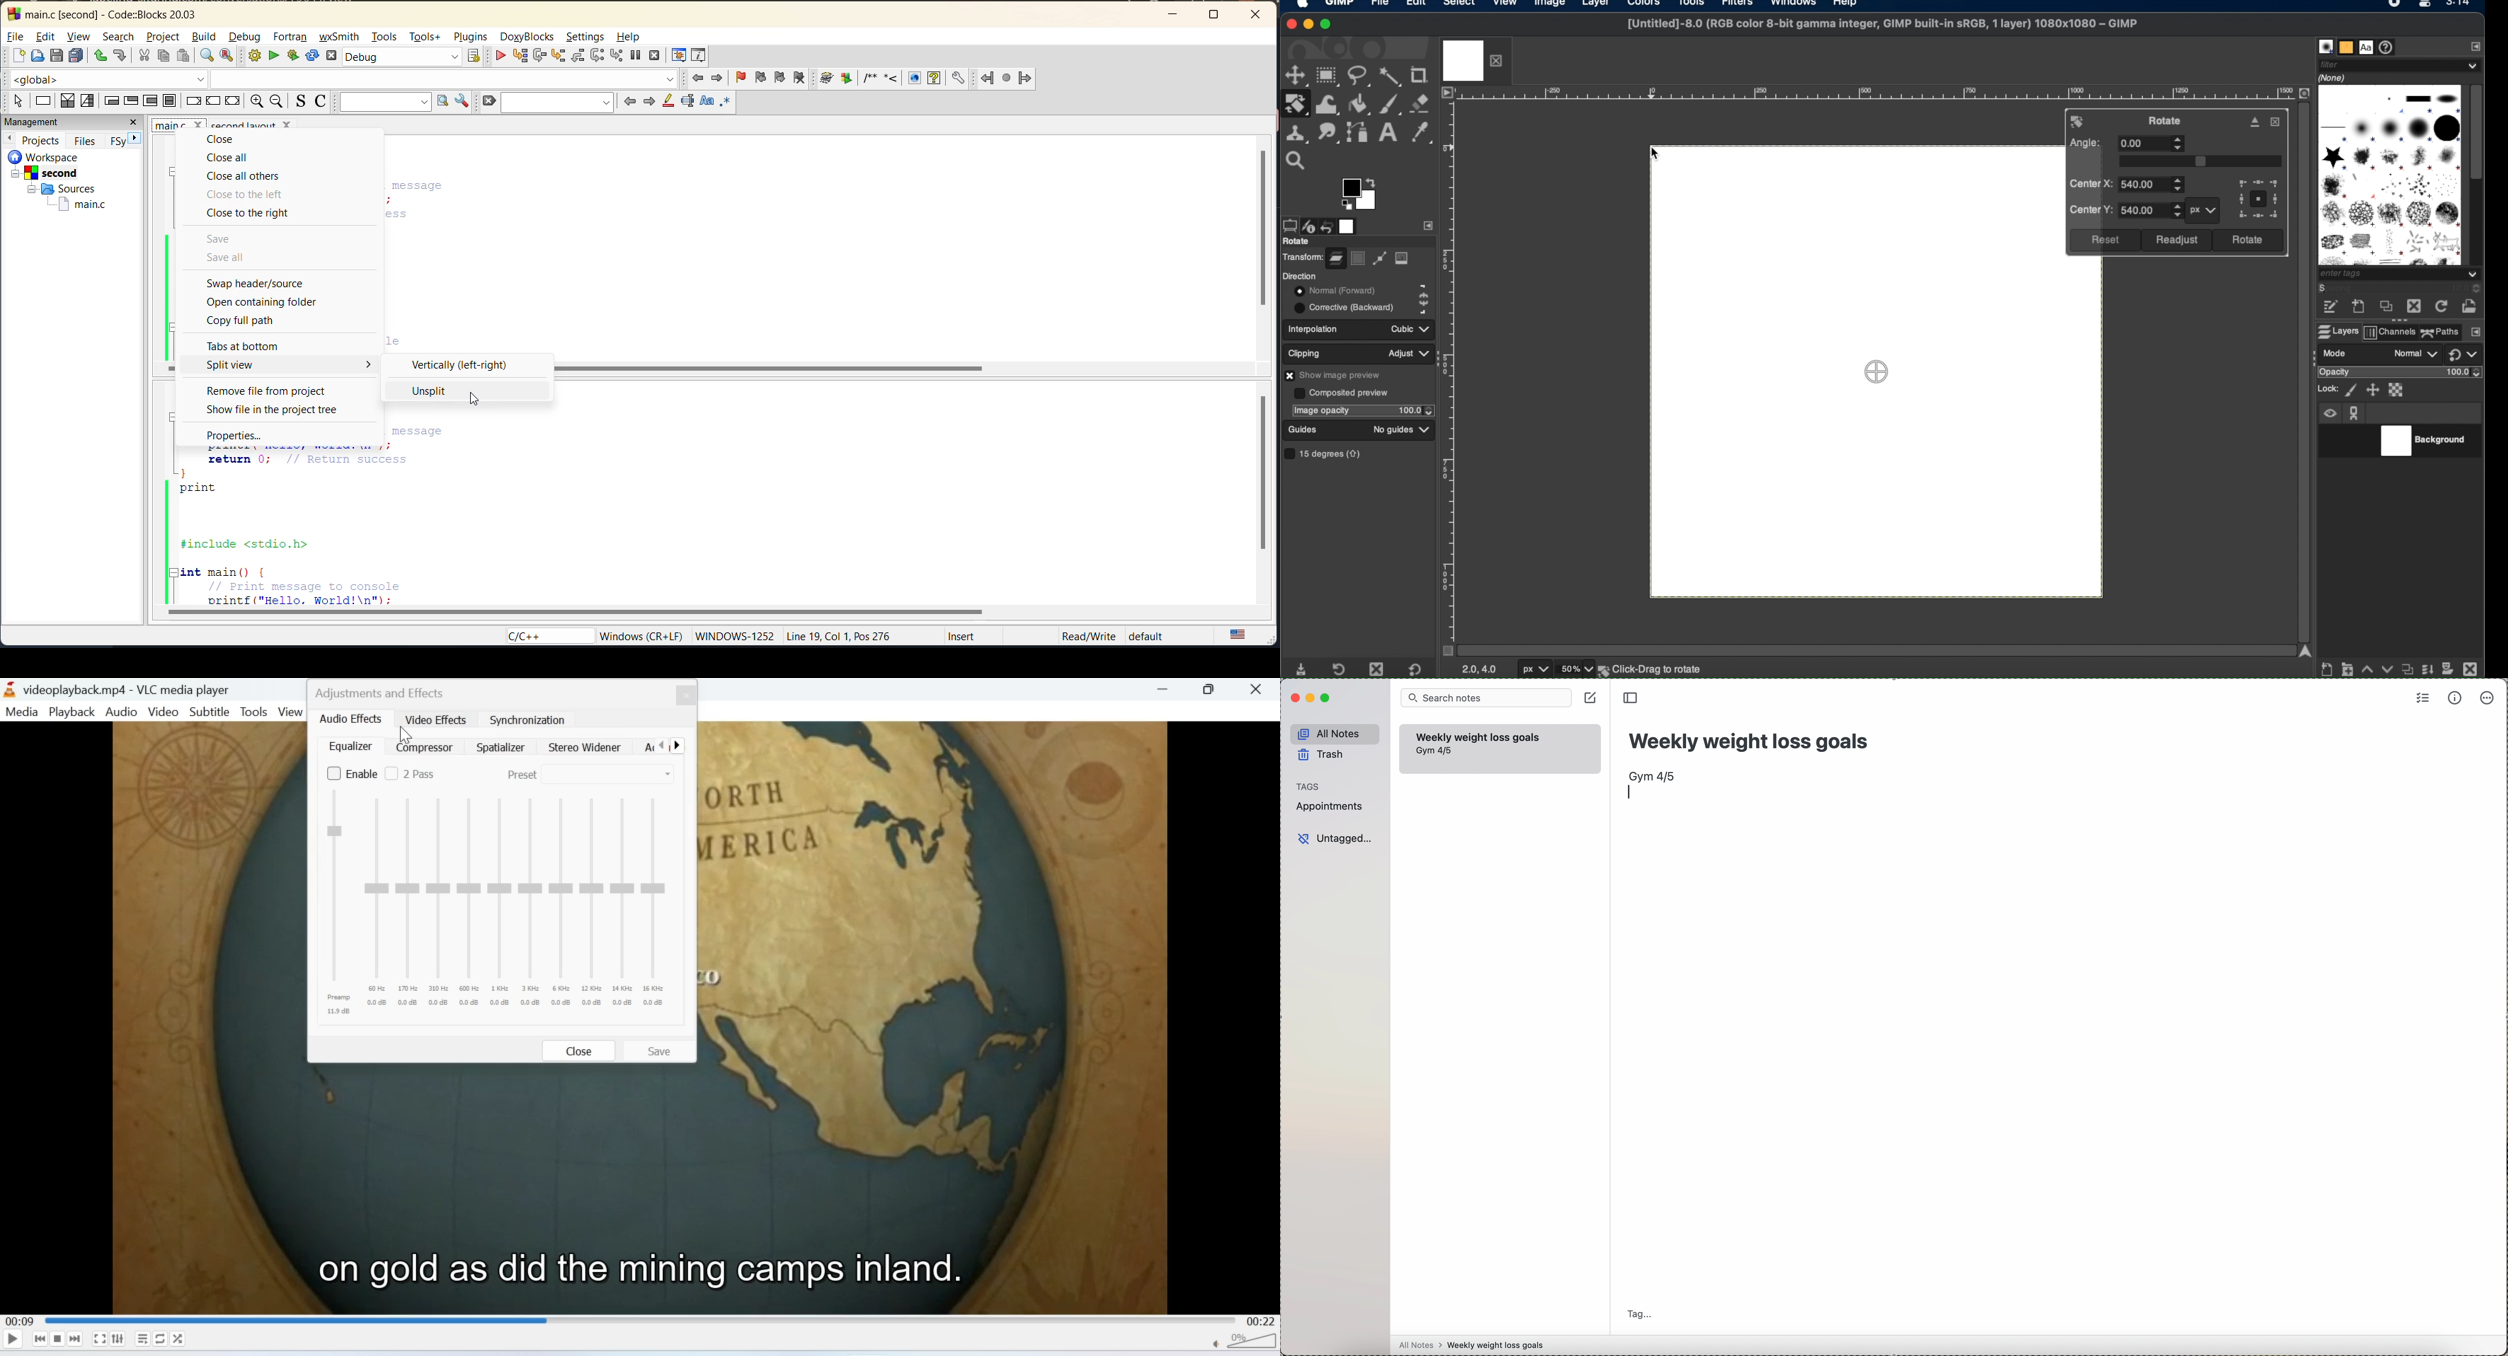 Image resolution: width=2520 pixels, height=1372 pixels. I want to click on opacity stepper buttons, so click(1416, 410).